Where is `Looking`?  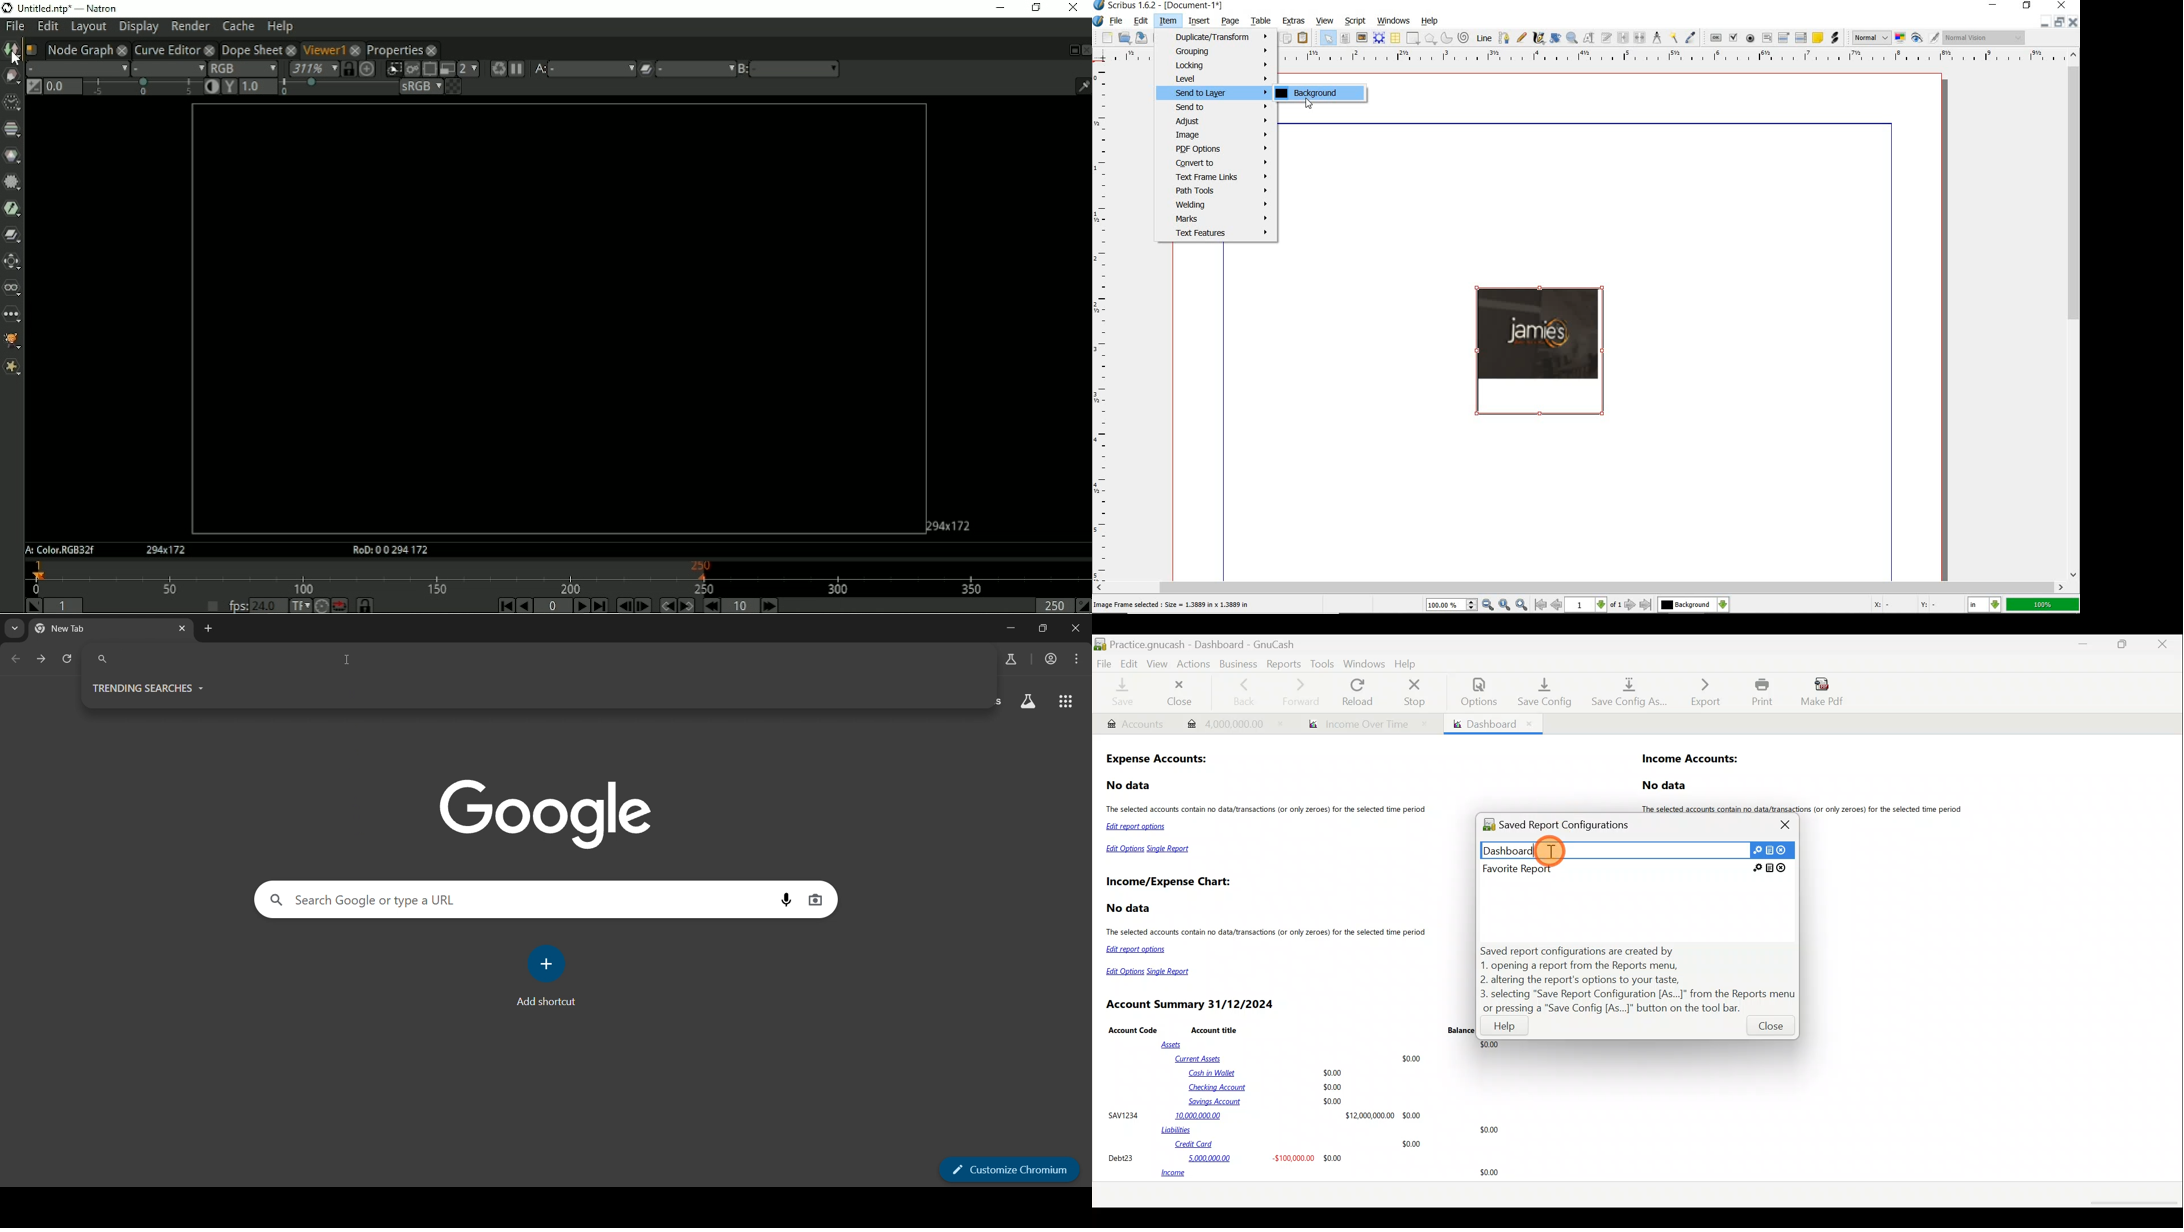
Looking is located at coordinates (1217, 65).